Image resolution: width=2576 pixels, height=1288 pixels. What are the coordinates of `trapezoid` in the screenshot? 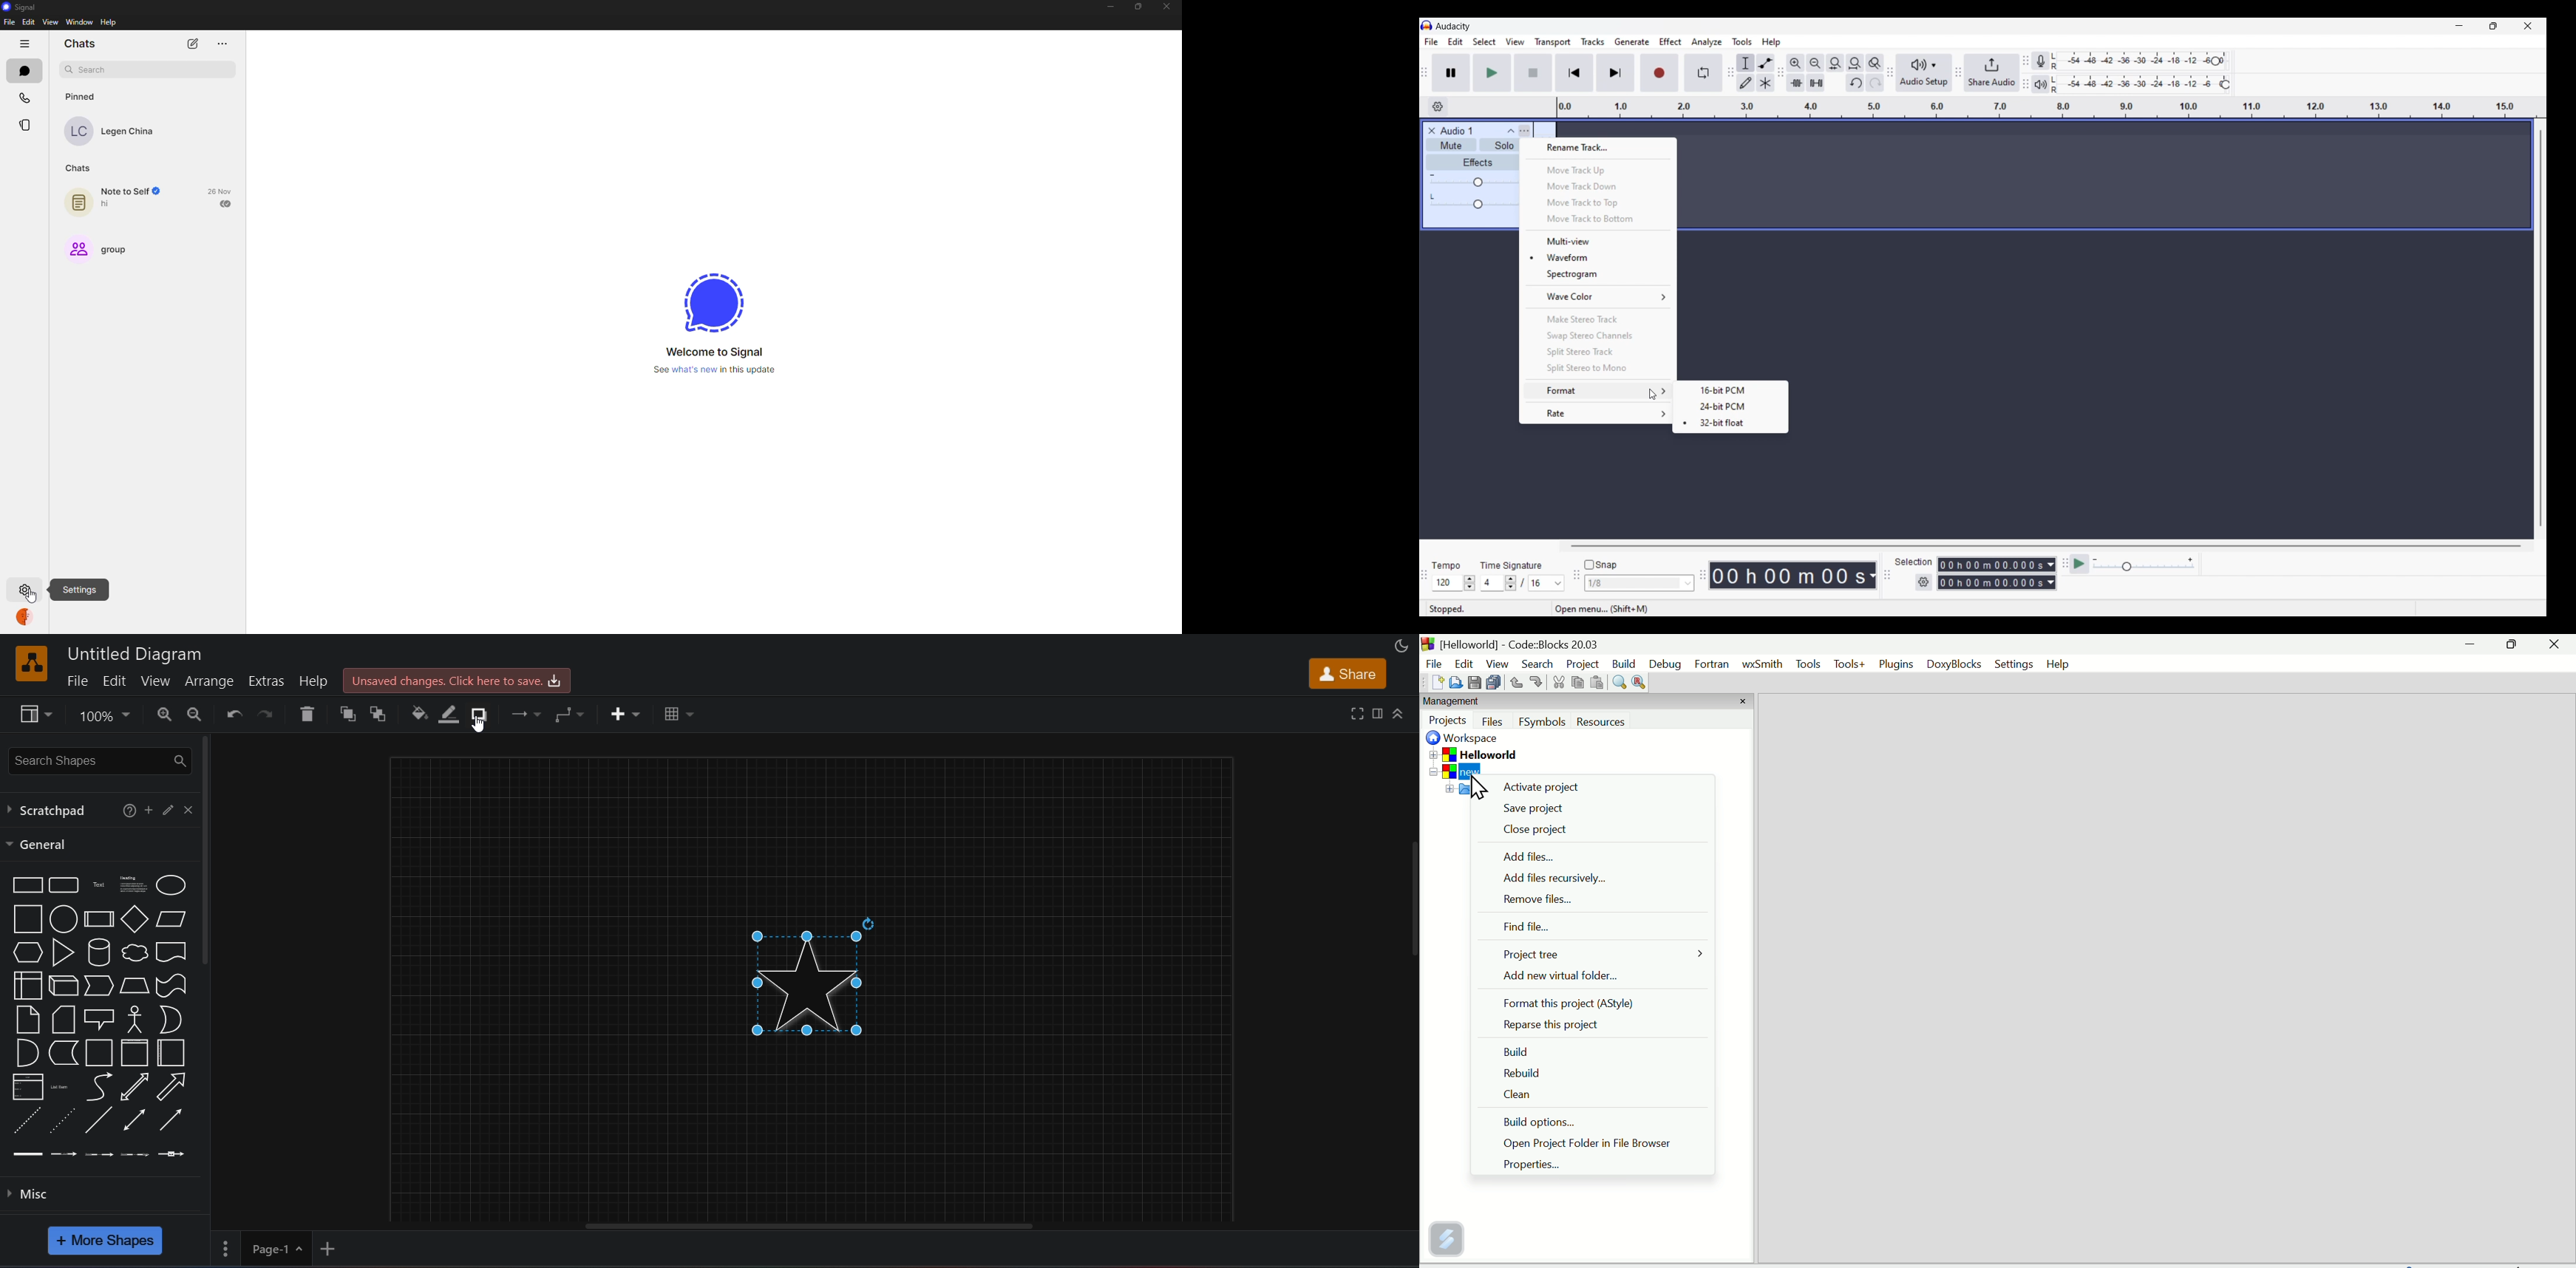 It's located at (134, 985).